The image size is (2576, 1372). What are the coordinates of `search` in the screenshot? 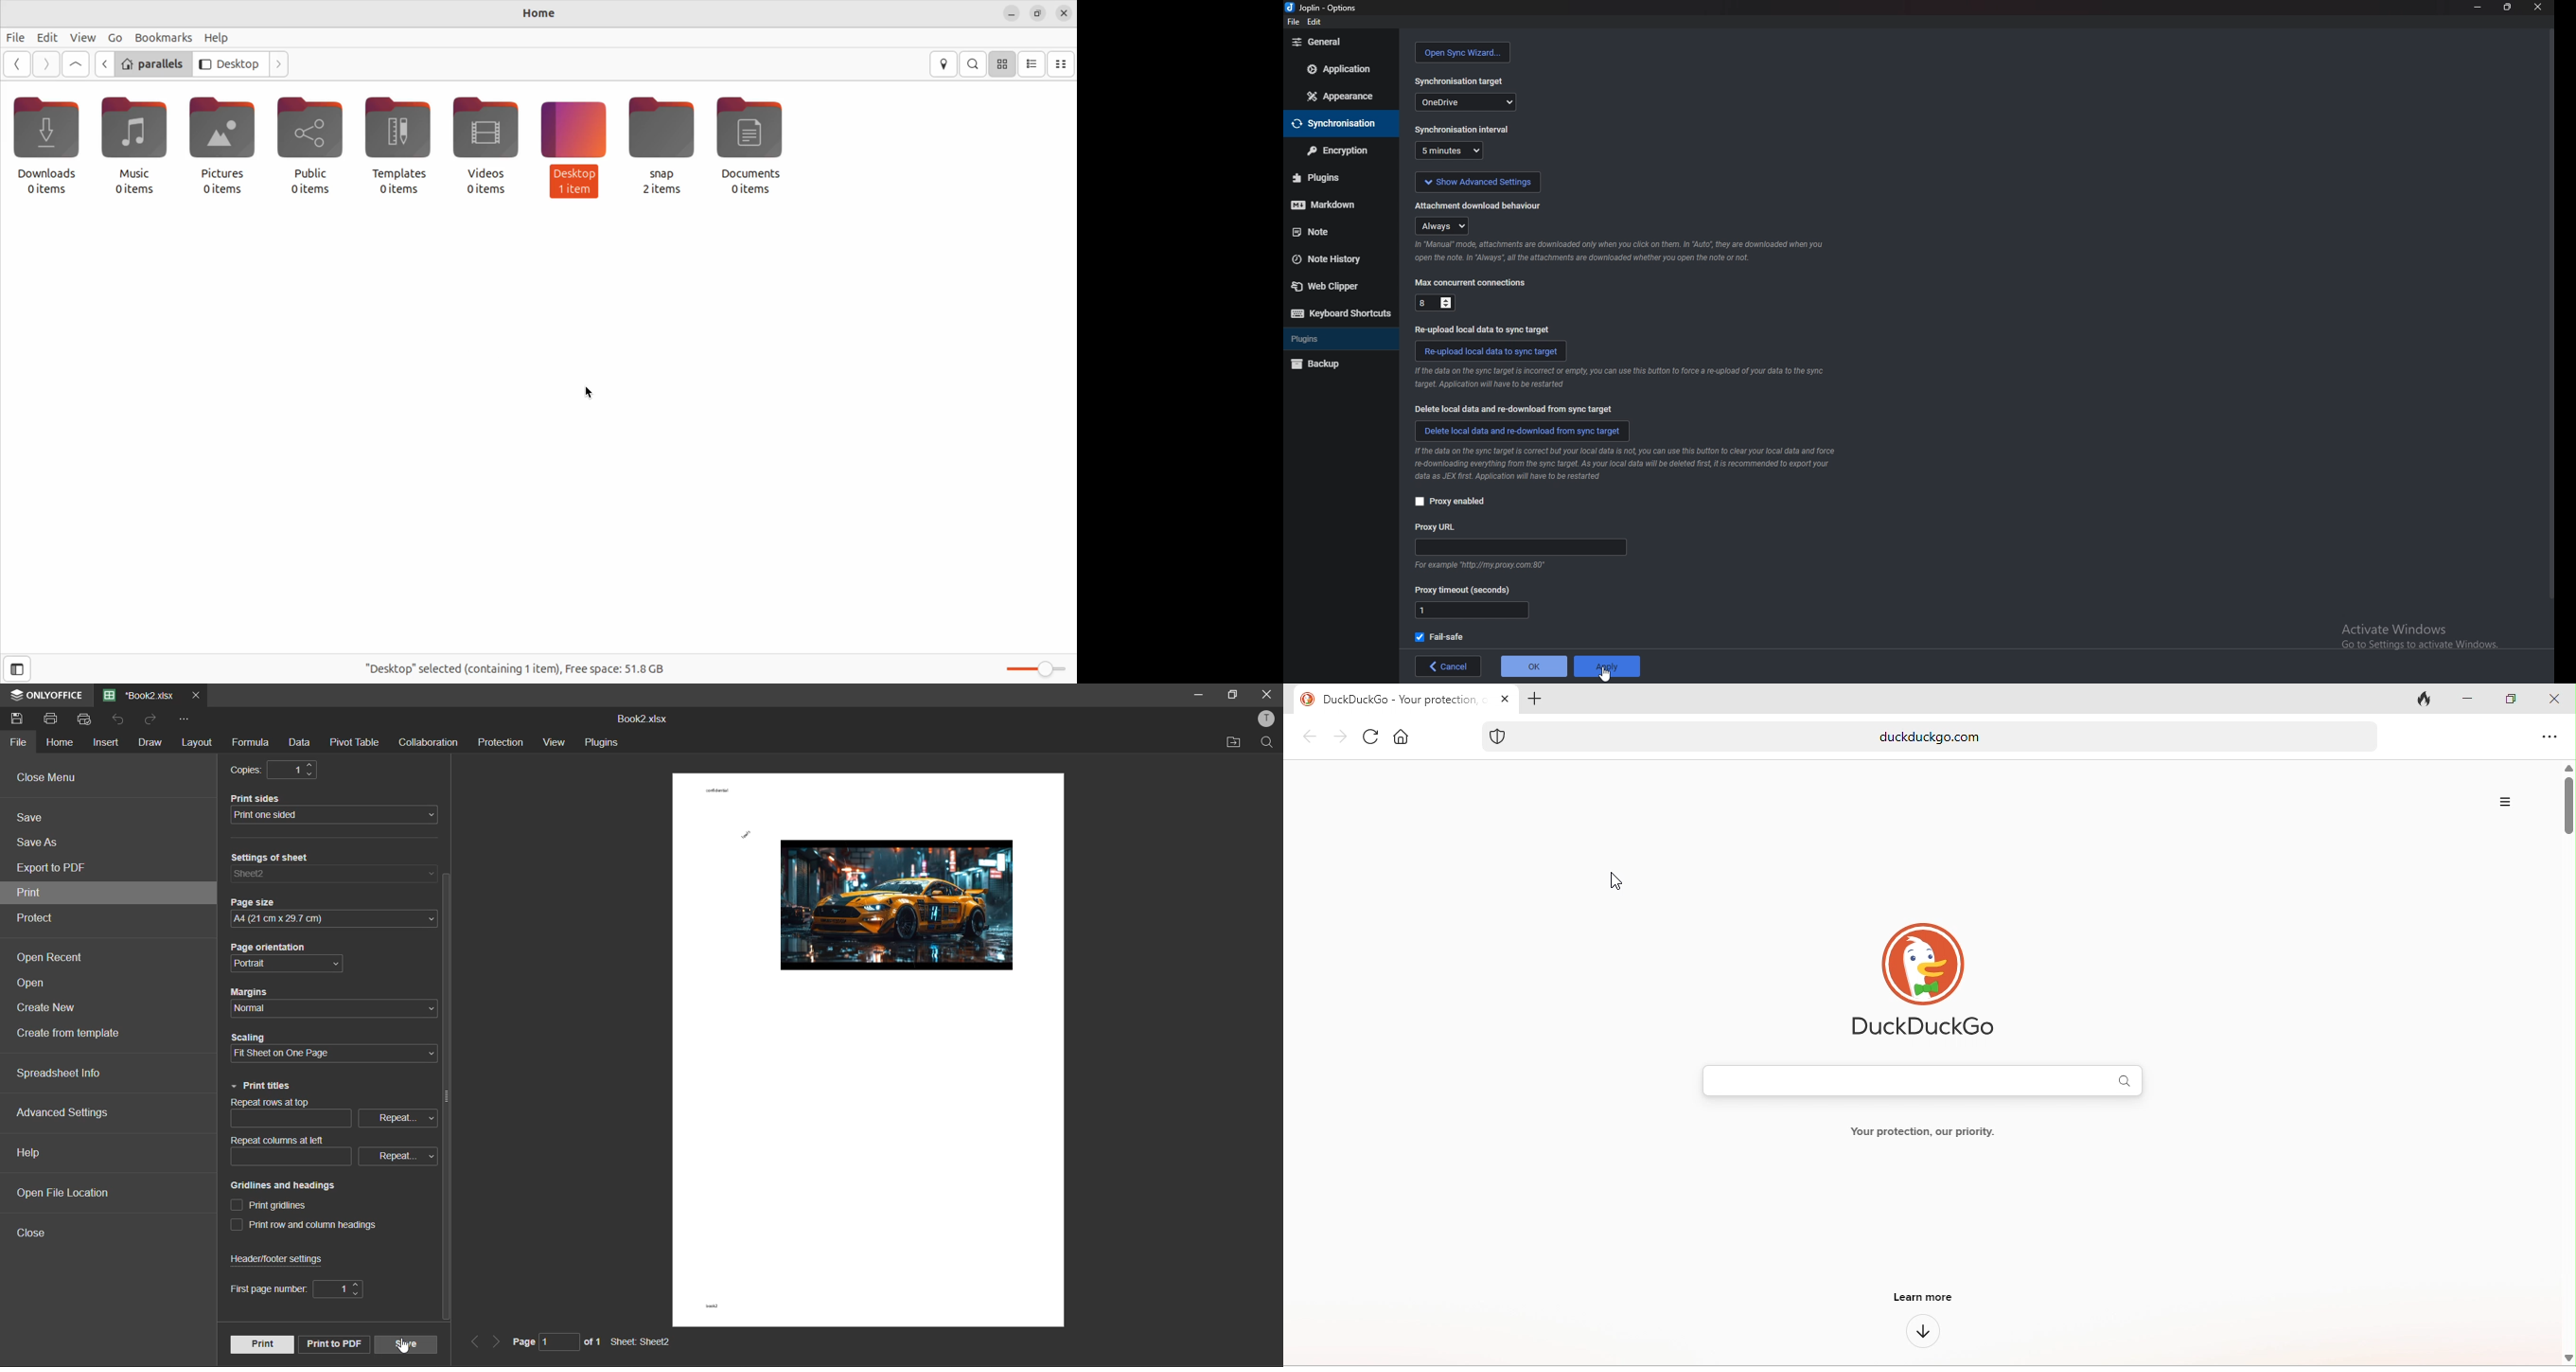 It's located at (974, 64).